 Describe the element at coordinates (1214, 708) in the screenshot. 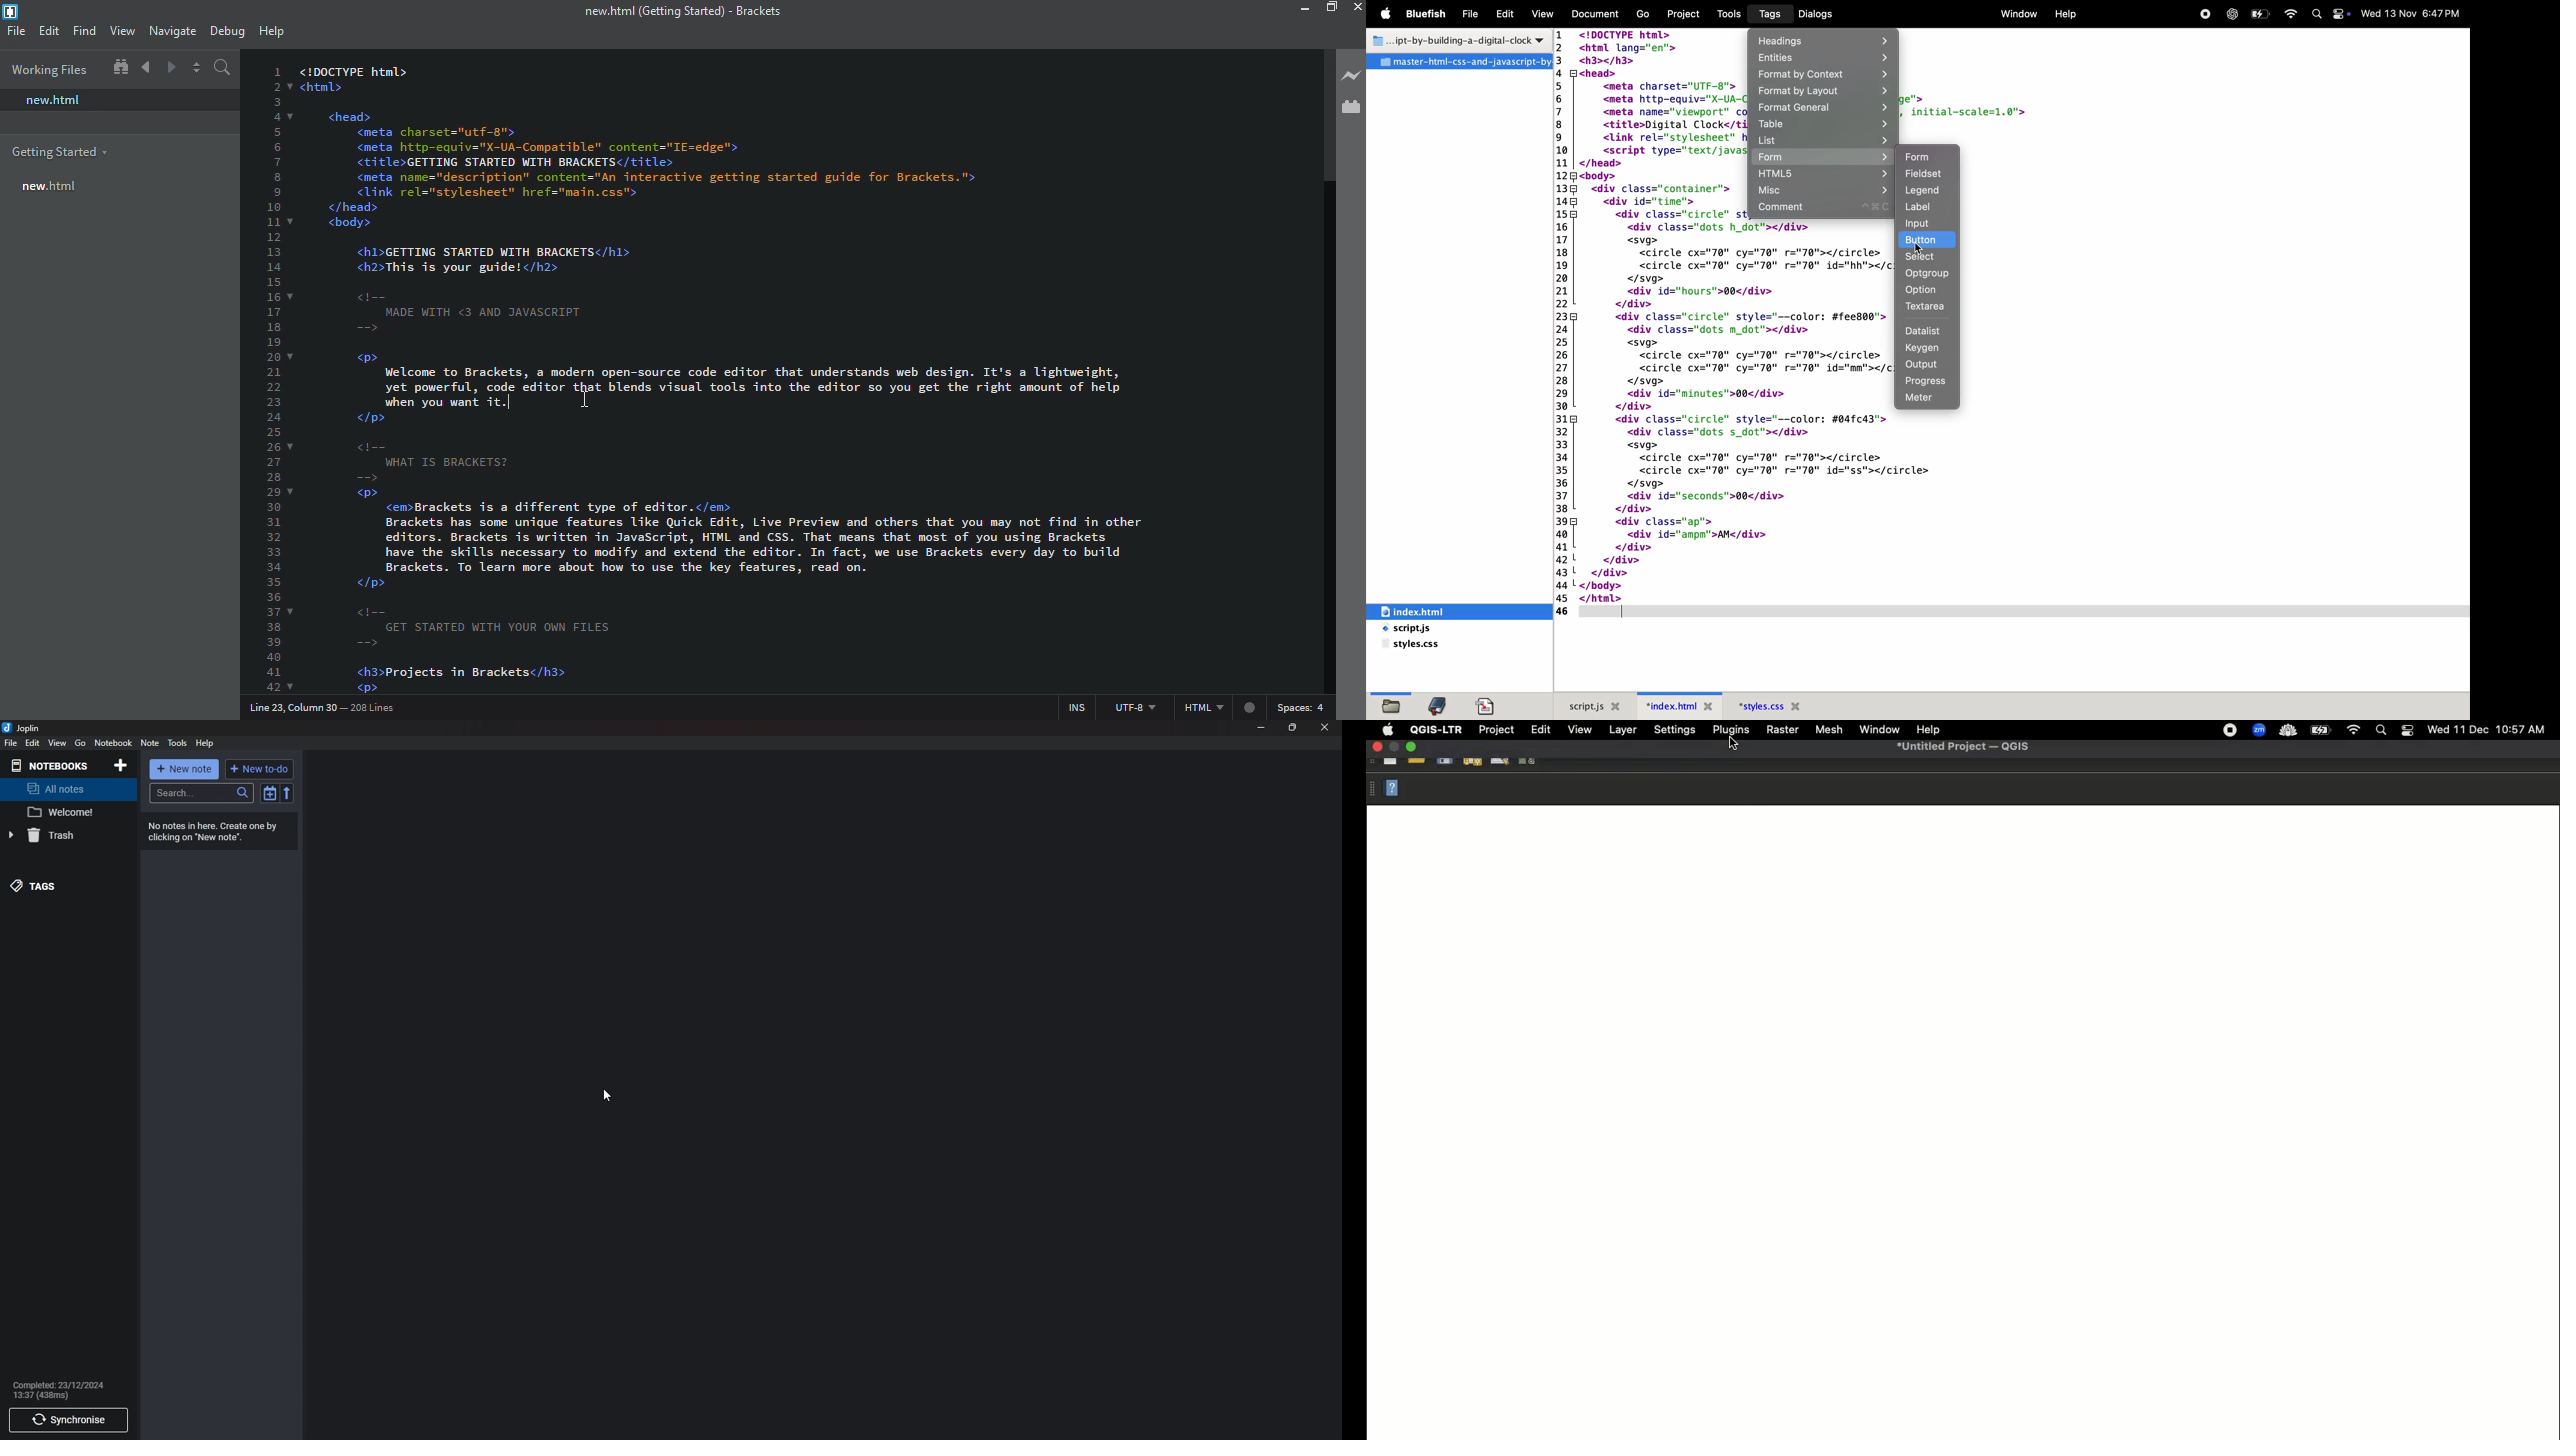

I see `html` at that location.